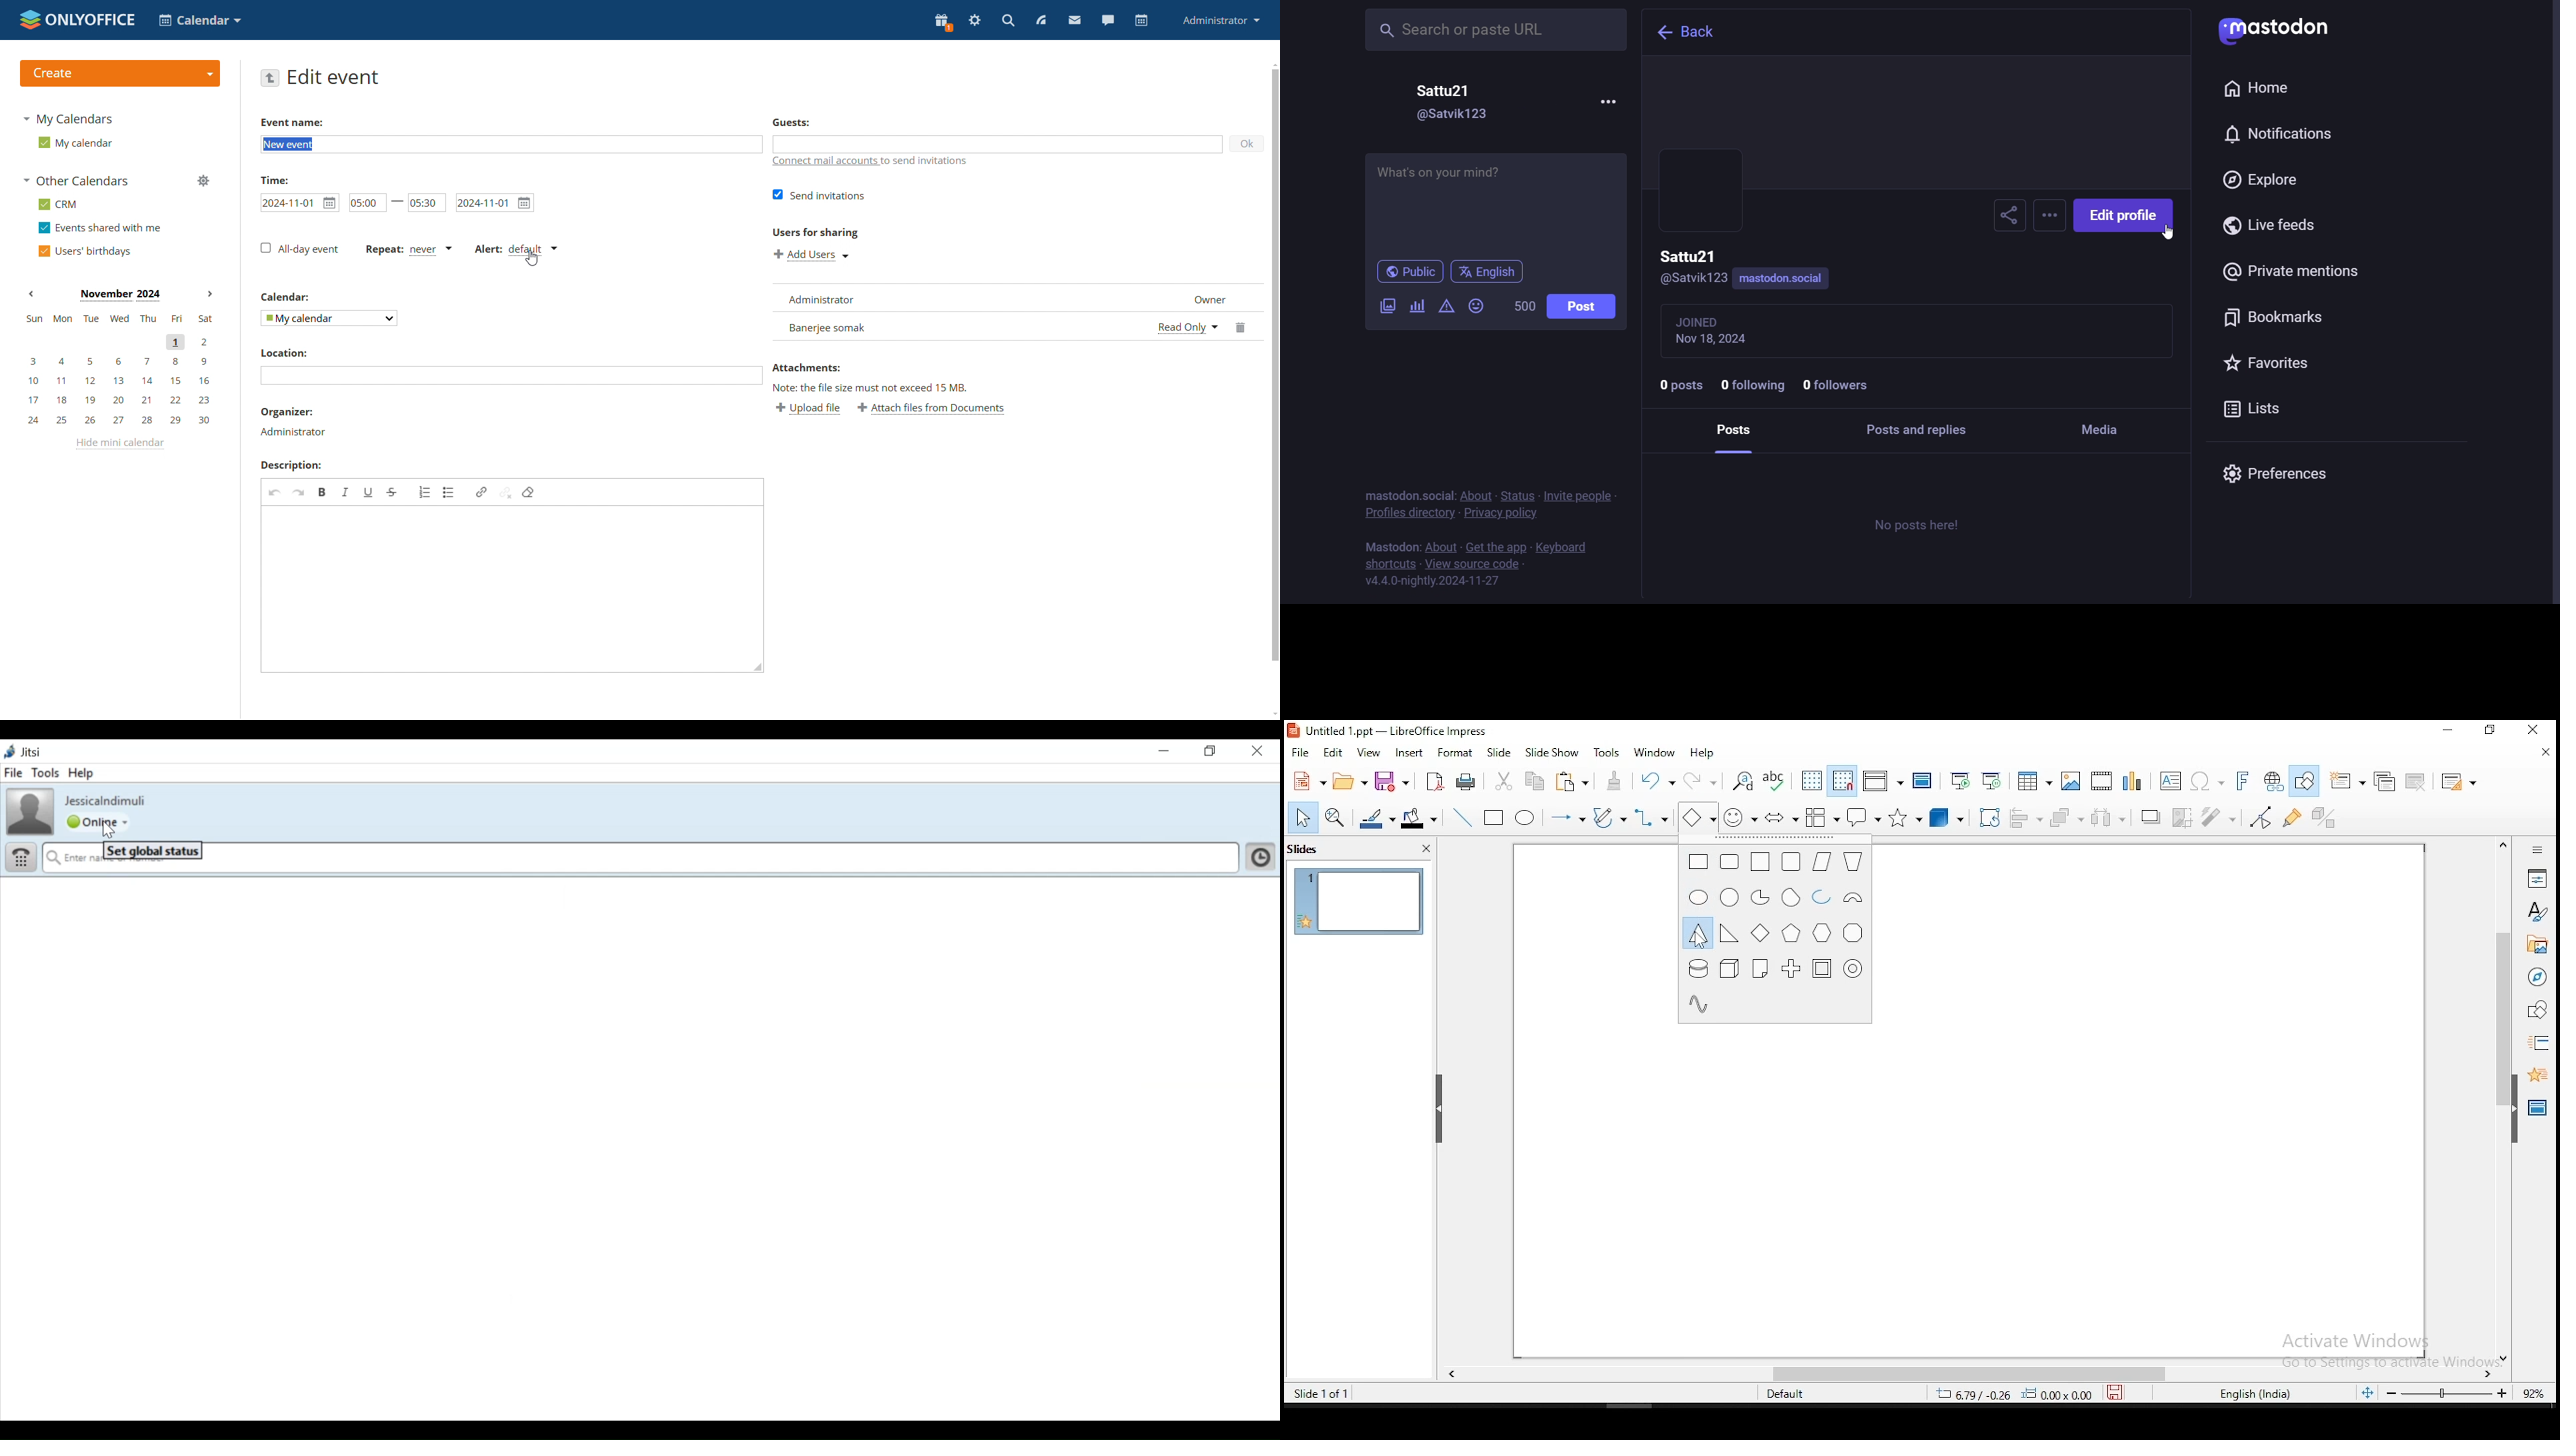 Image resolution: width=2576 pixels, height=1456 pixels. I want to click on crop tool, so click(1987, 817).